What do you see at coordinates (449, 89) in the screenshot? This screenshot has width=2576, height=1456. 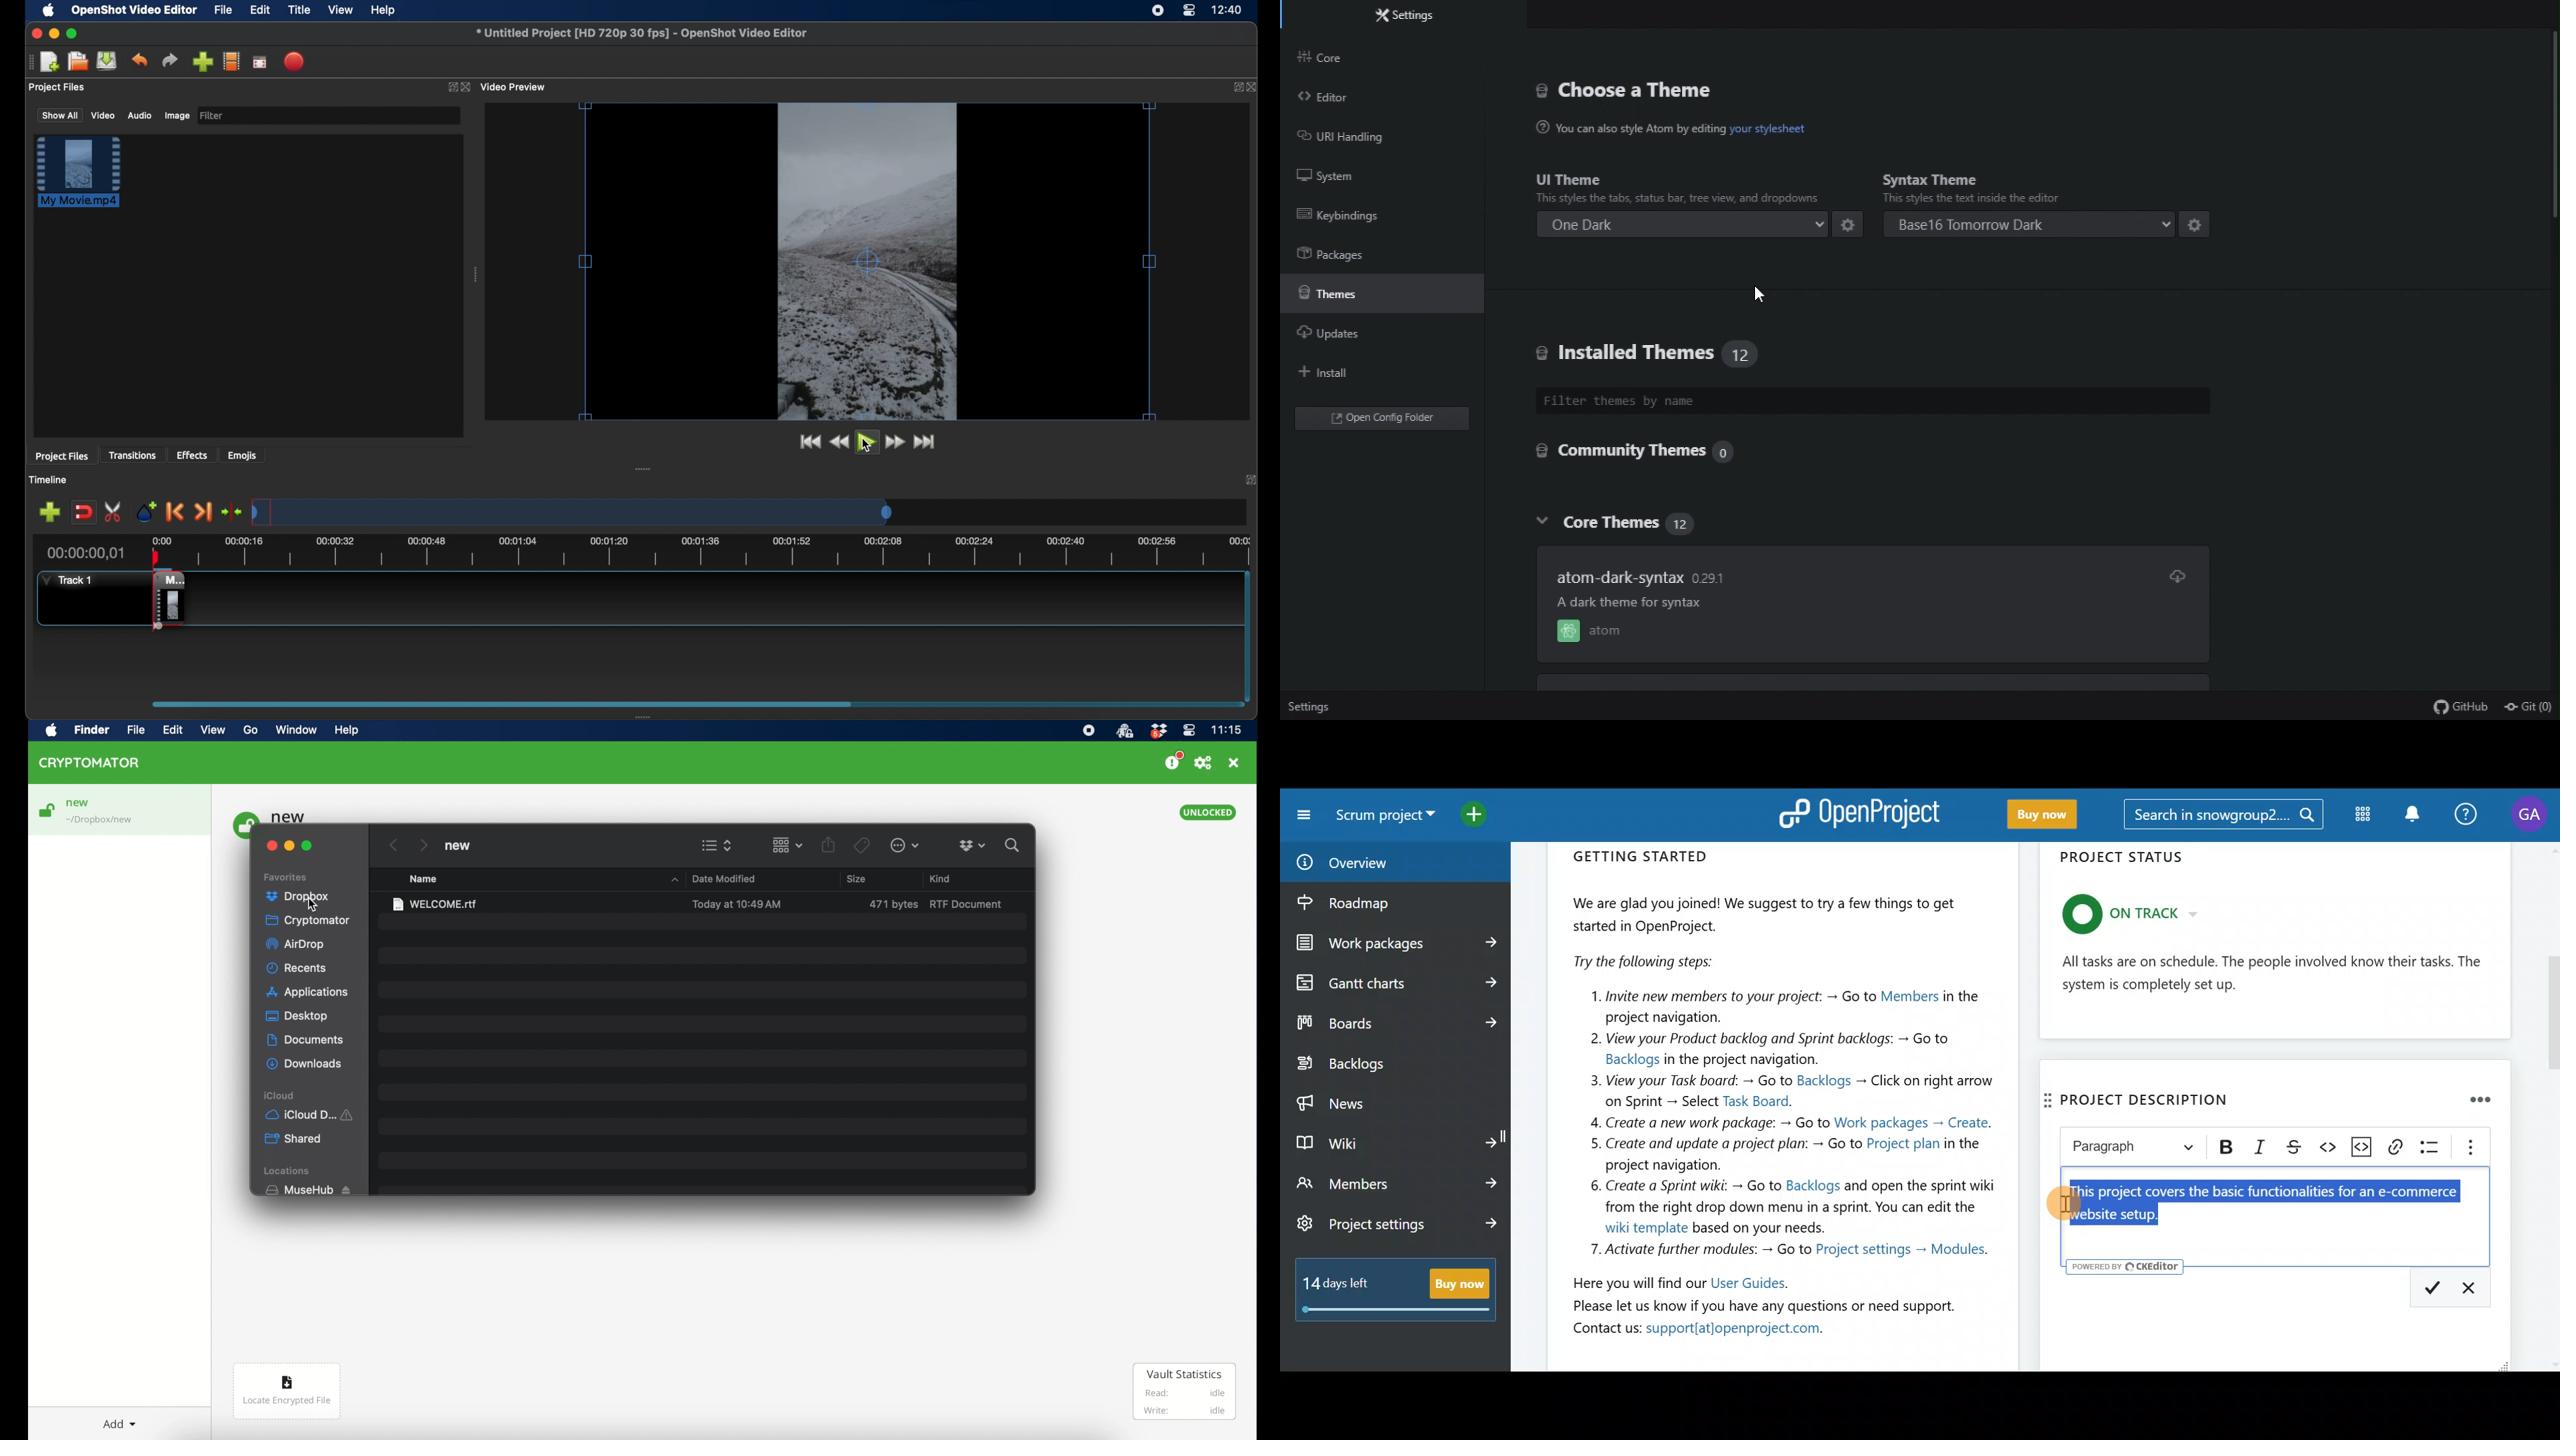 I see `expand` at bounding box center [449, 89].